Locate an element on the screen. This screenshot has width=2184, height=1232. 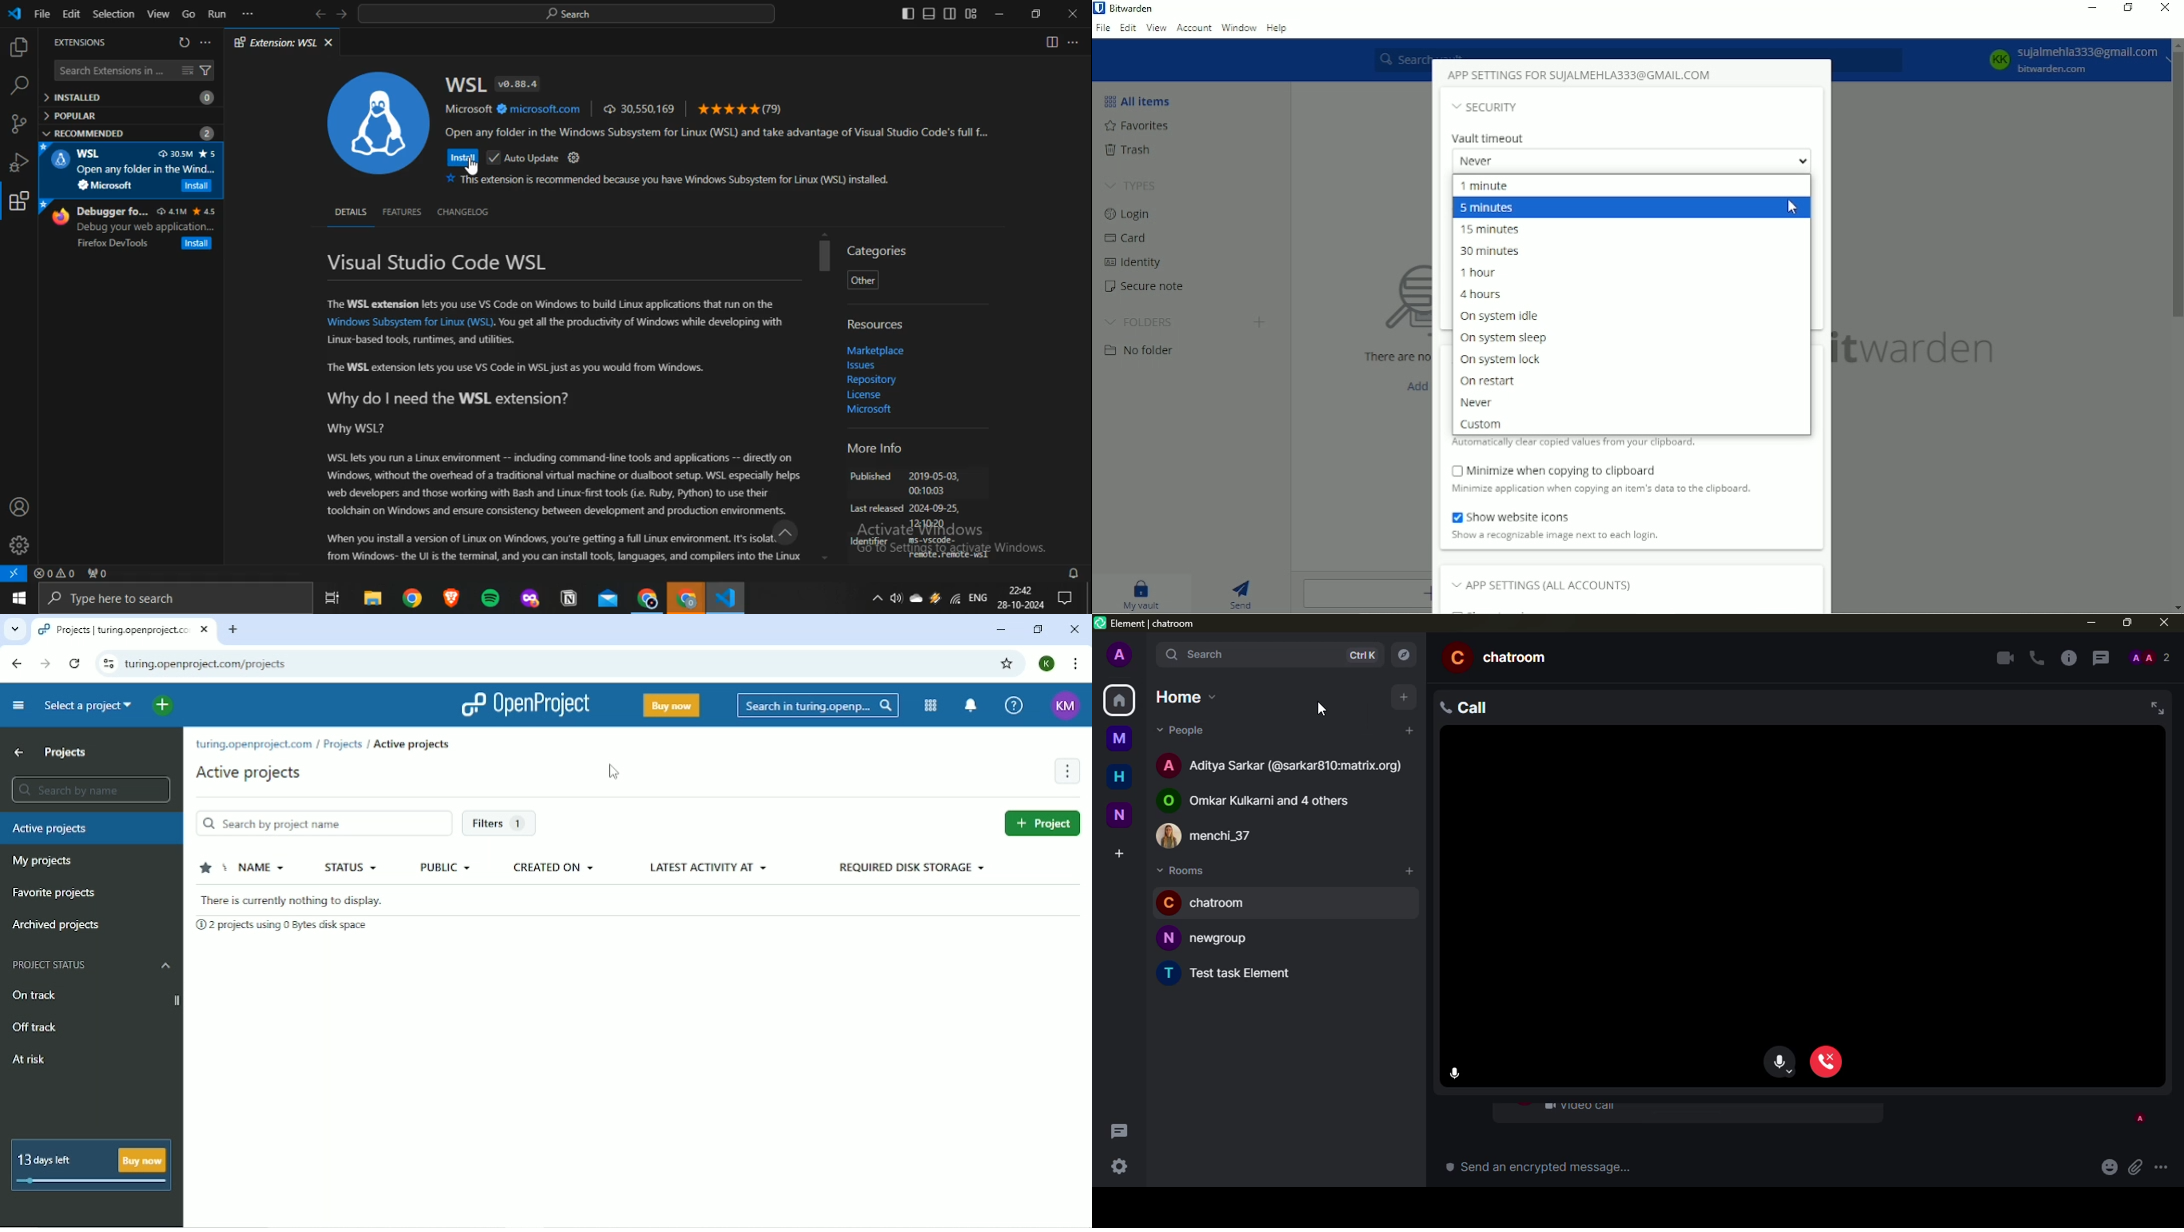
Help is located at coordinates (1017, 705).